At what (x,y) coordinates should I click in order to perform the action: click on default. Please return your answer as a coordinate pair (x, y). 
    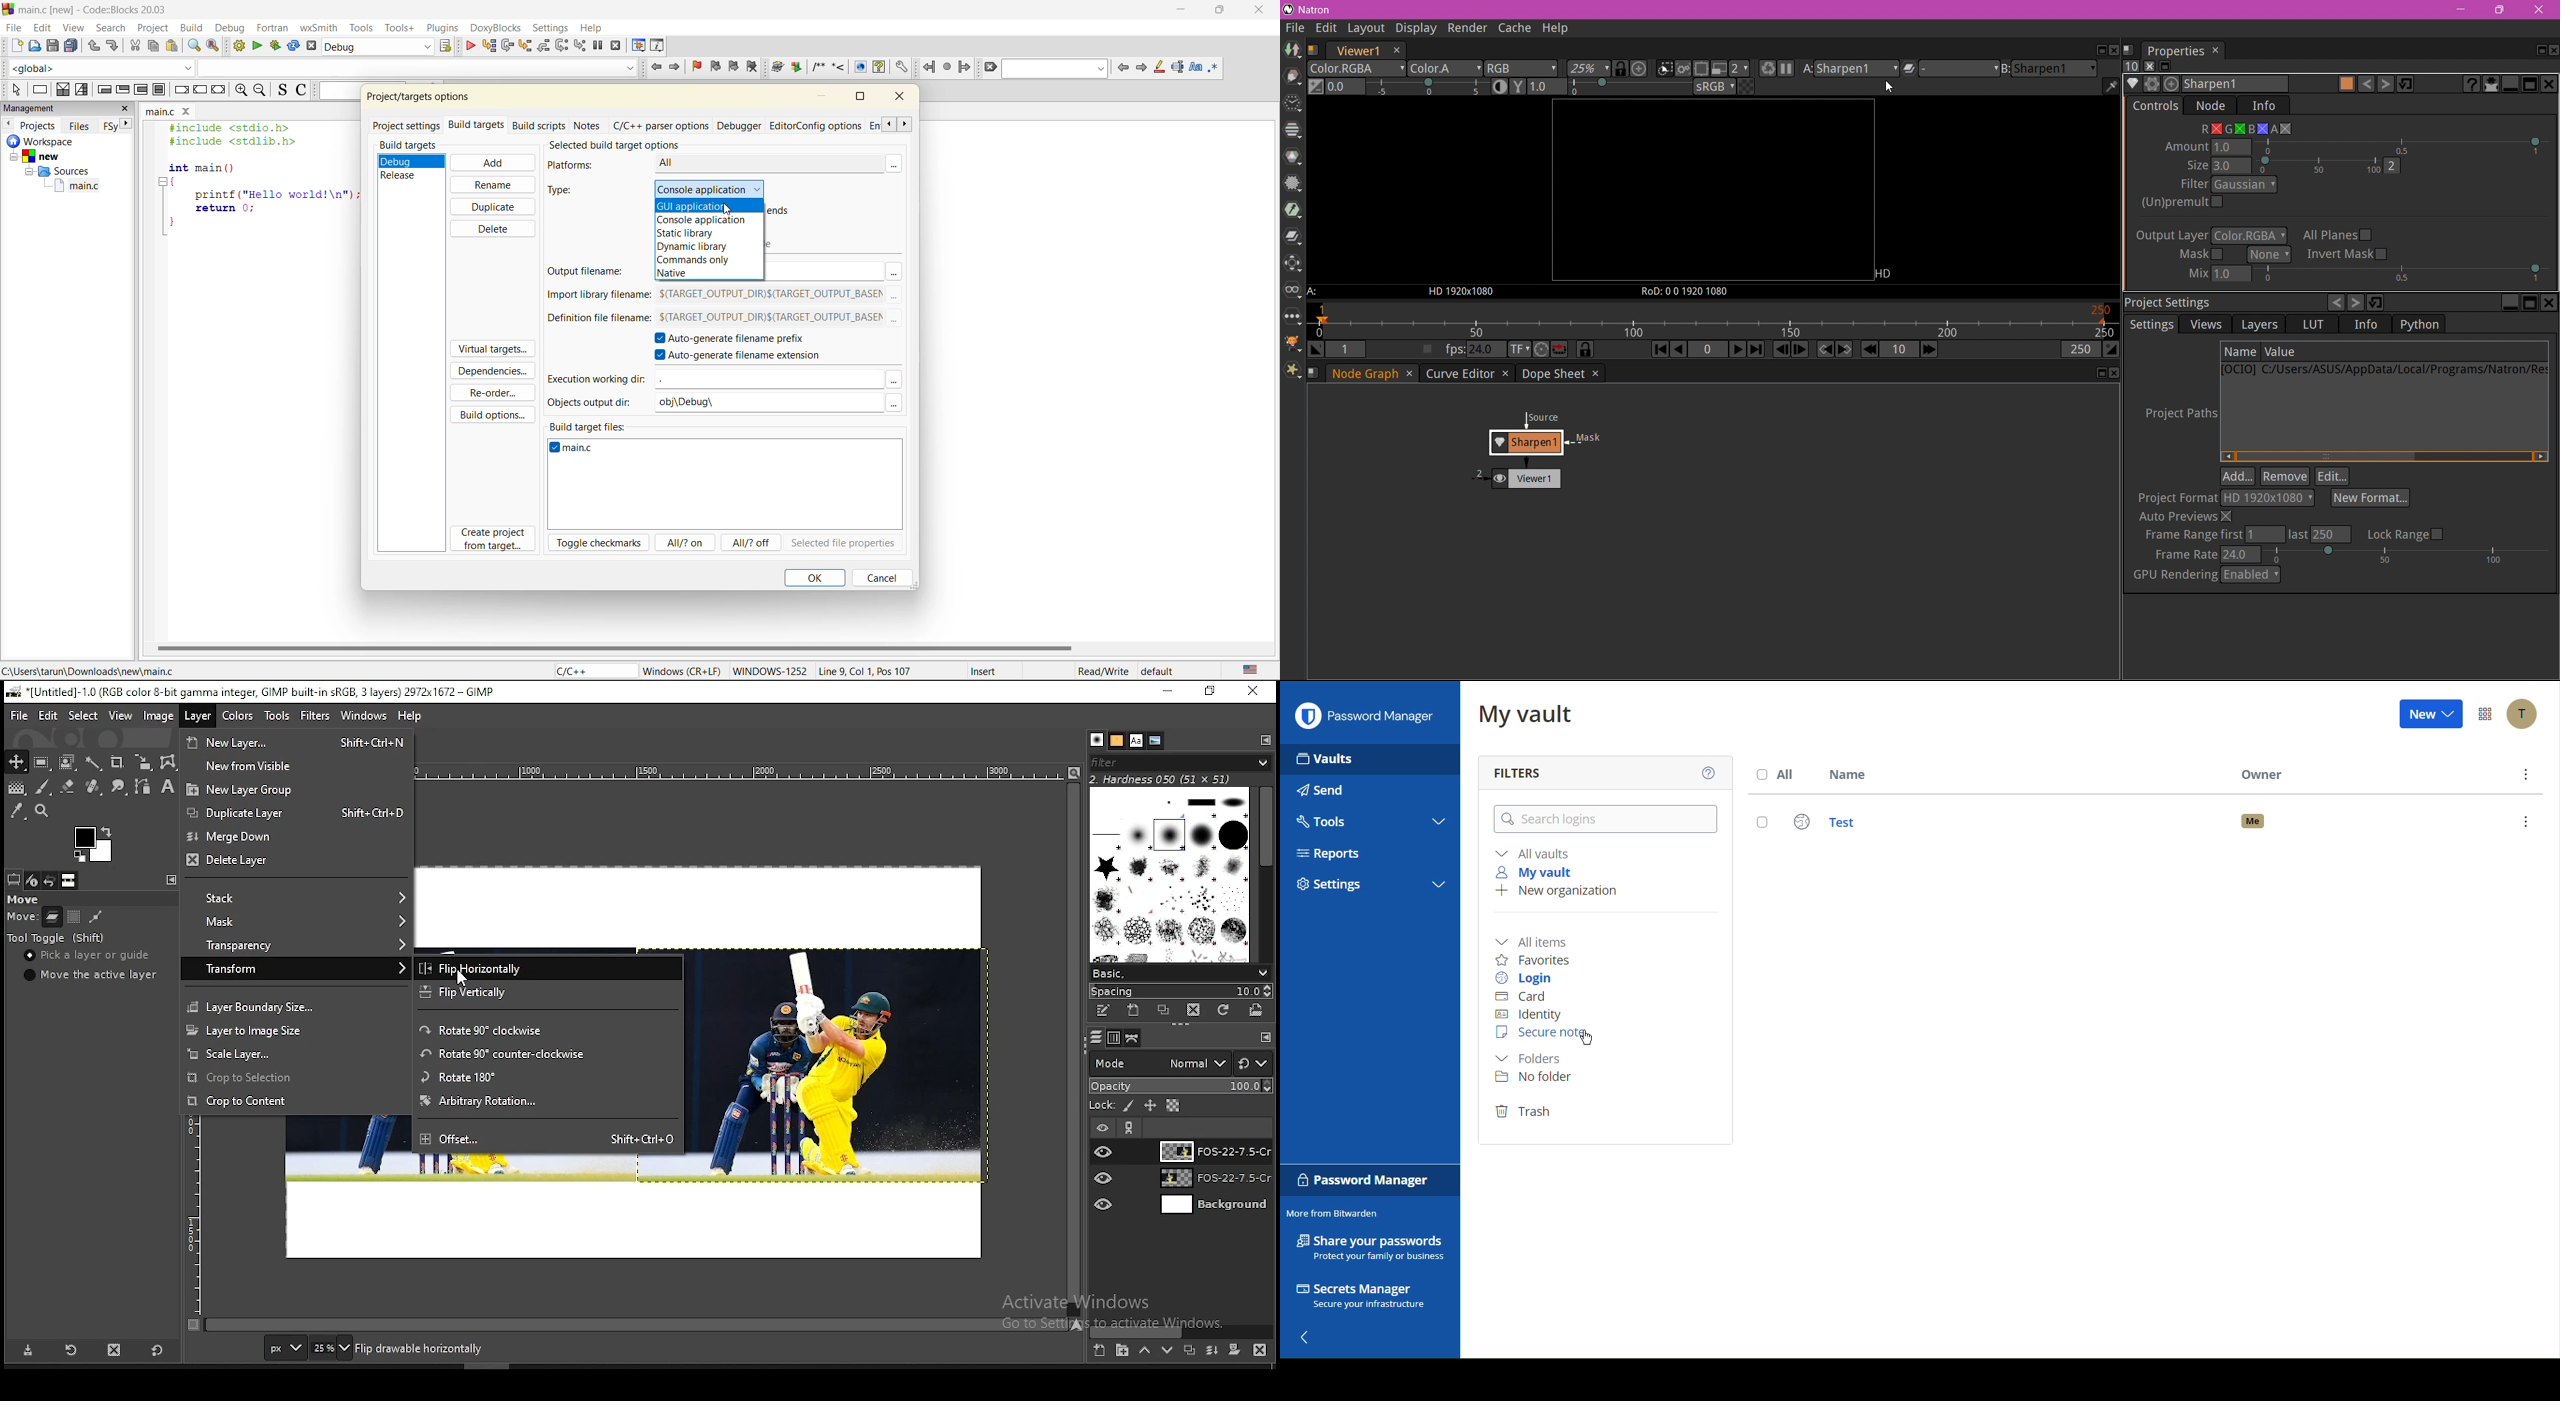
    Looking at the image, I should click on (1160, 671).